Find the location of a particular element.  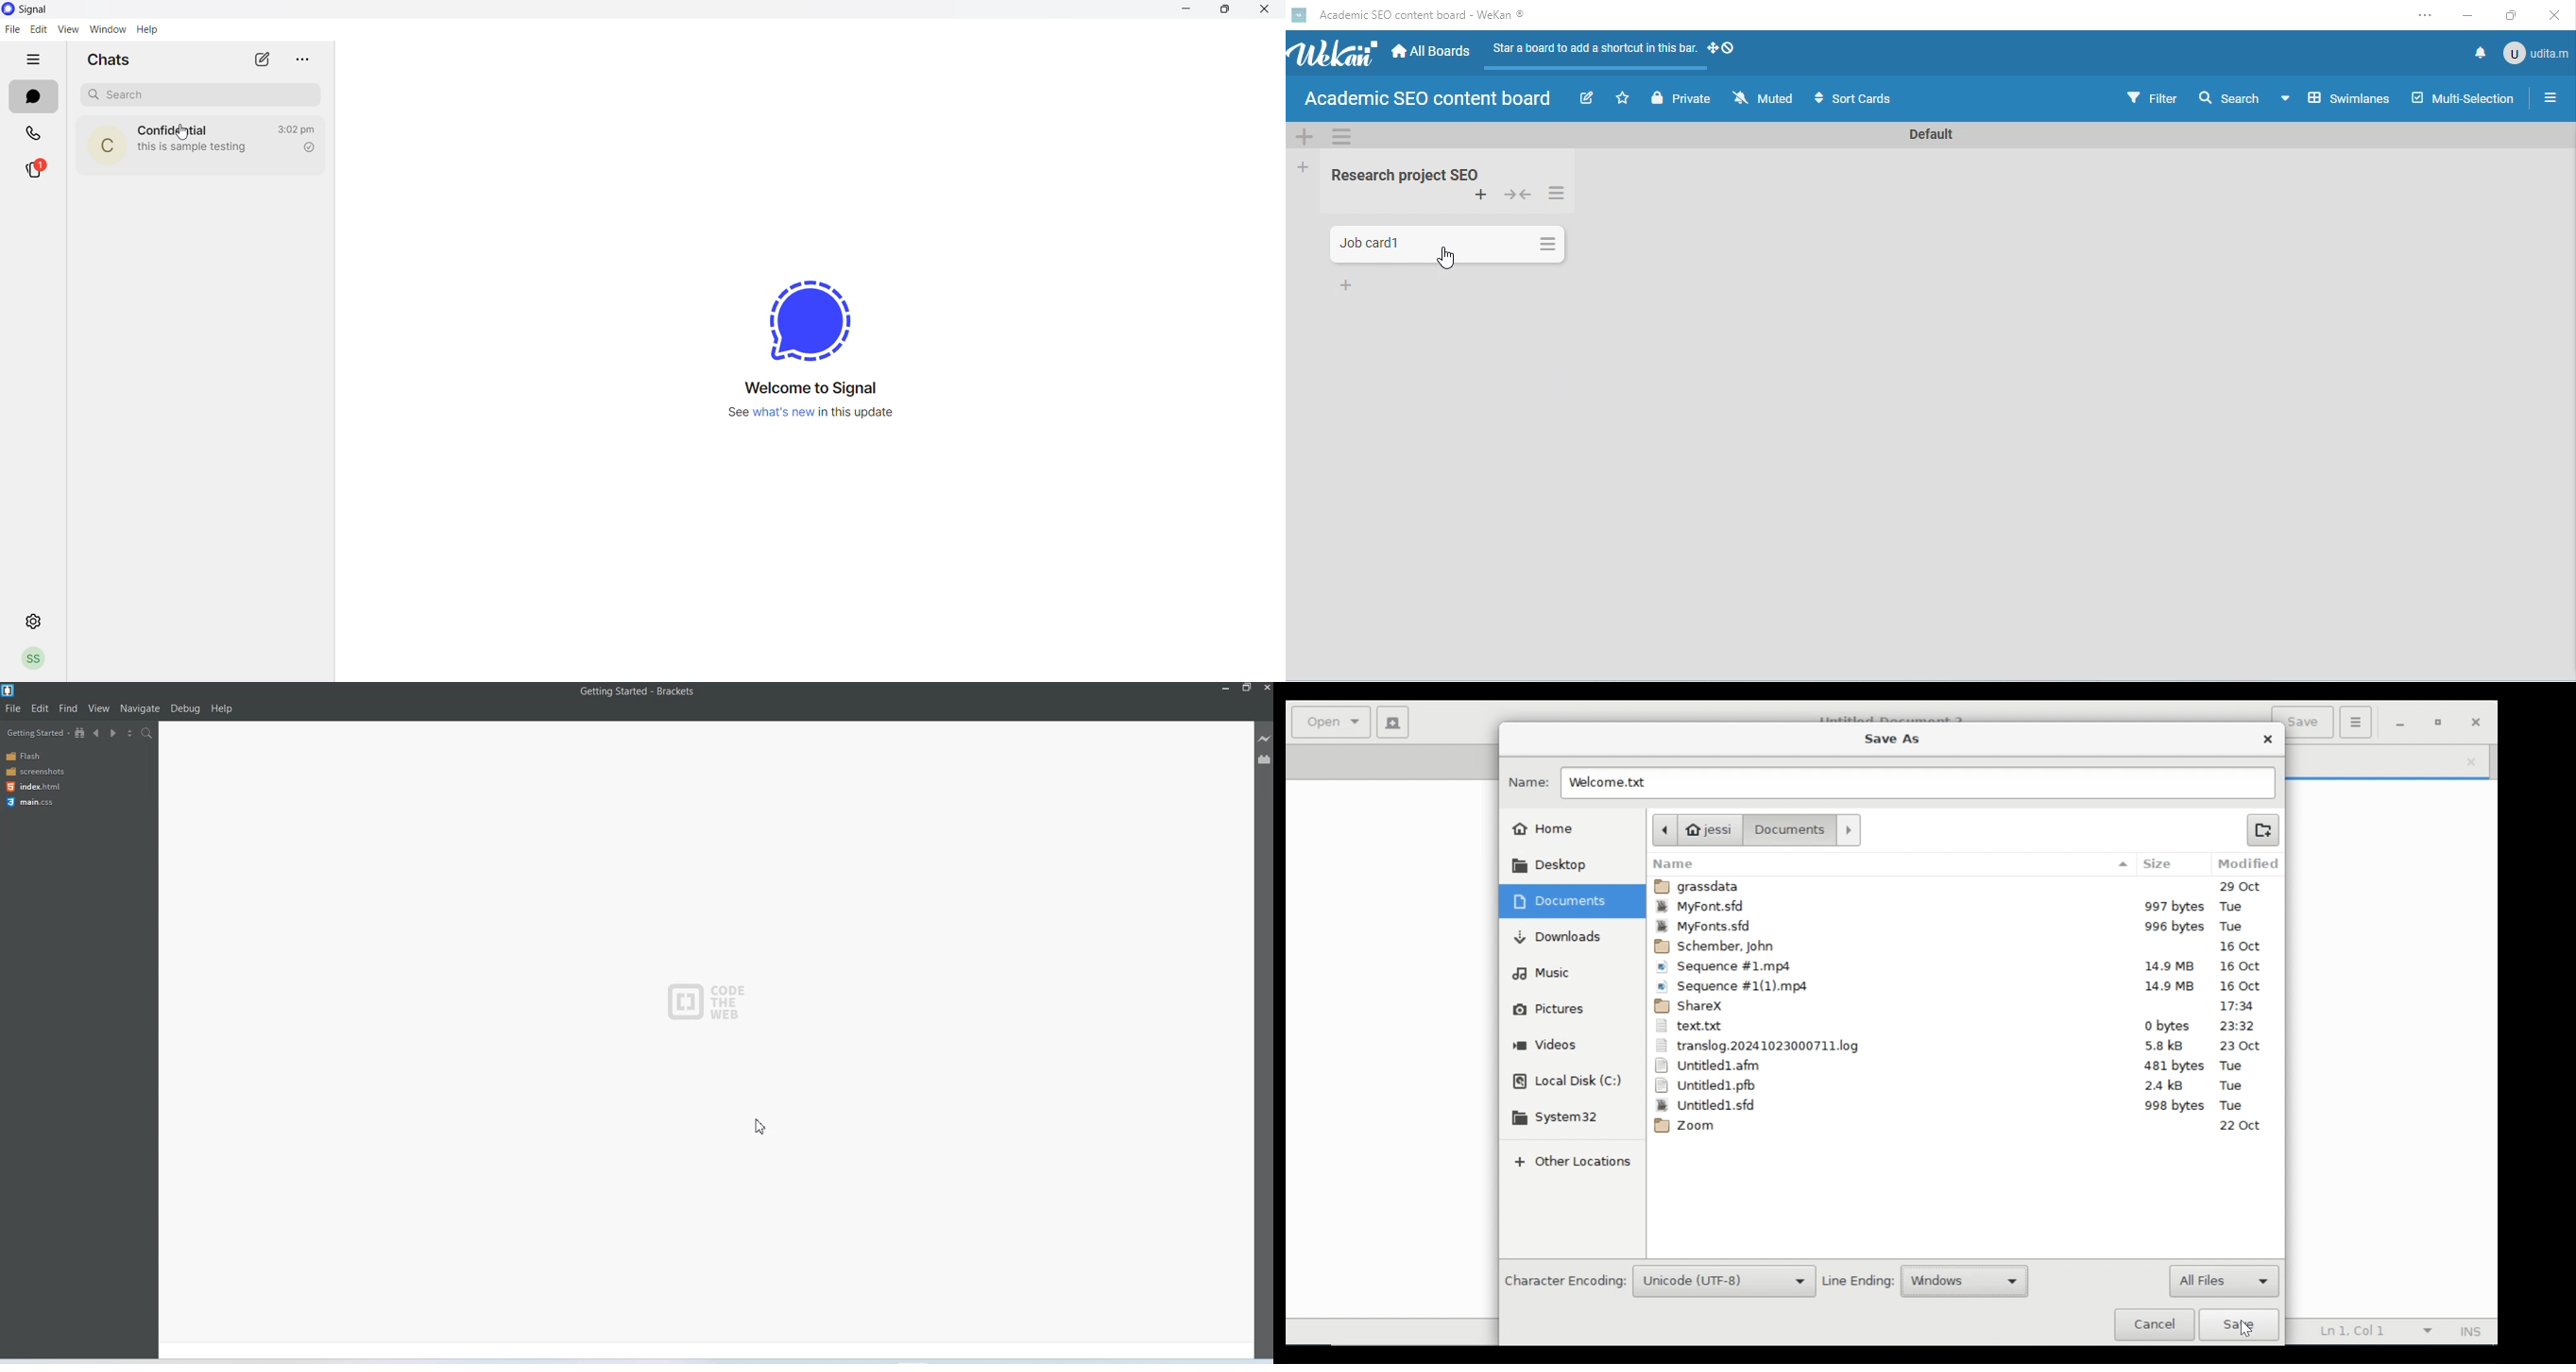

collapse is located at coordinates (1517, 196).